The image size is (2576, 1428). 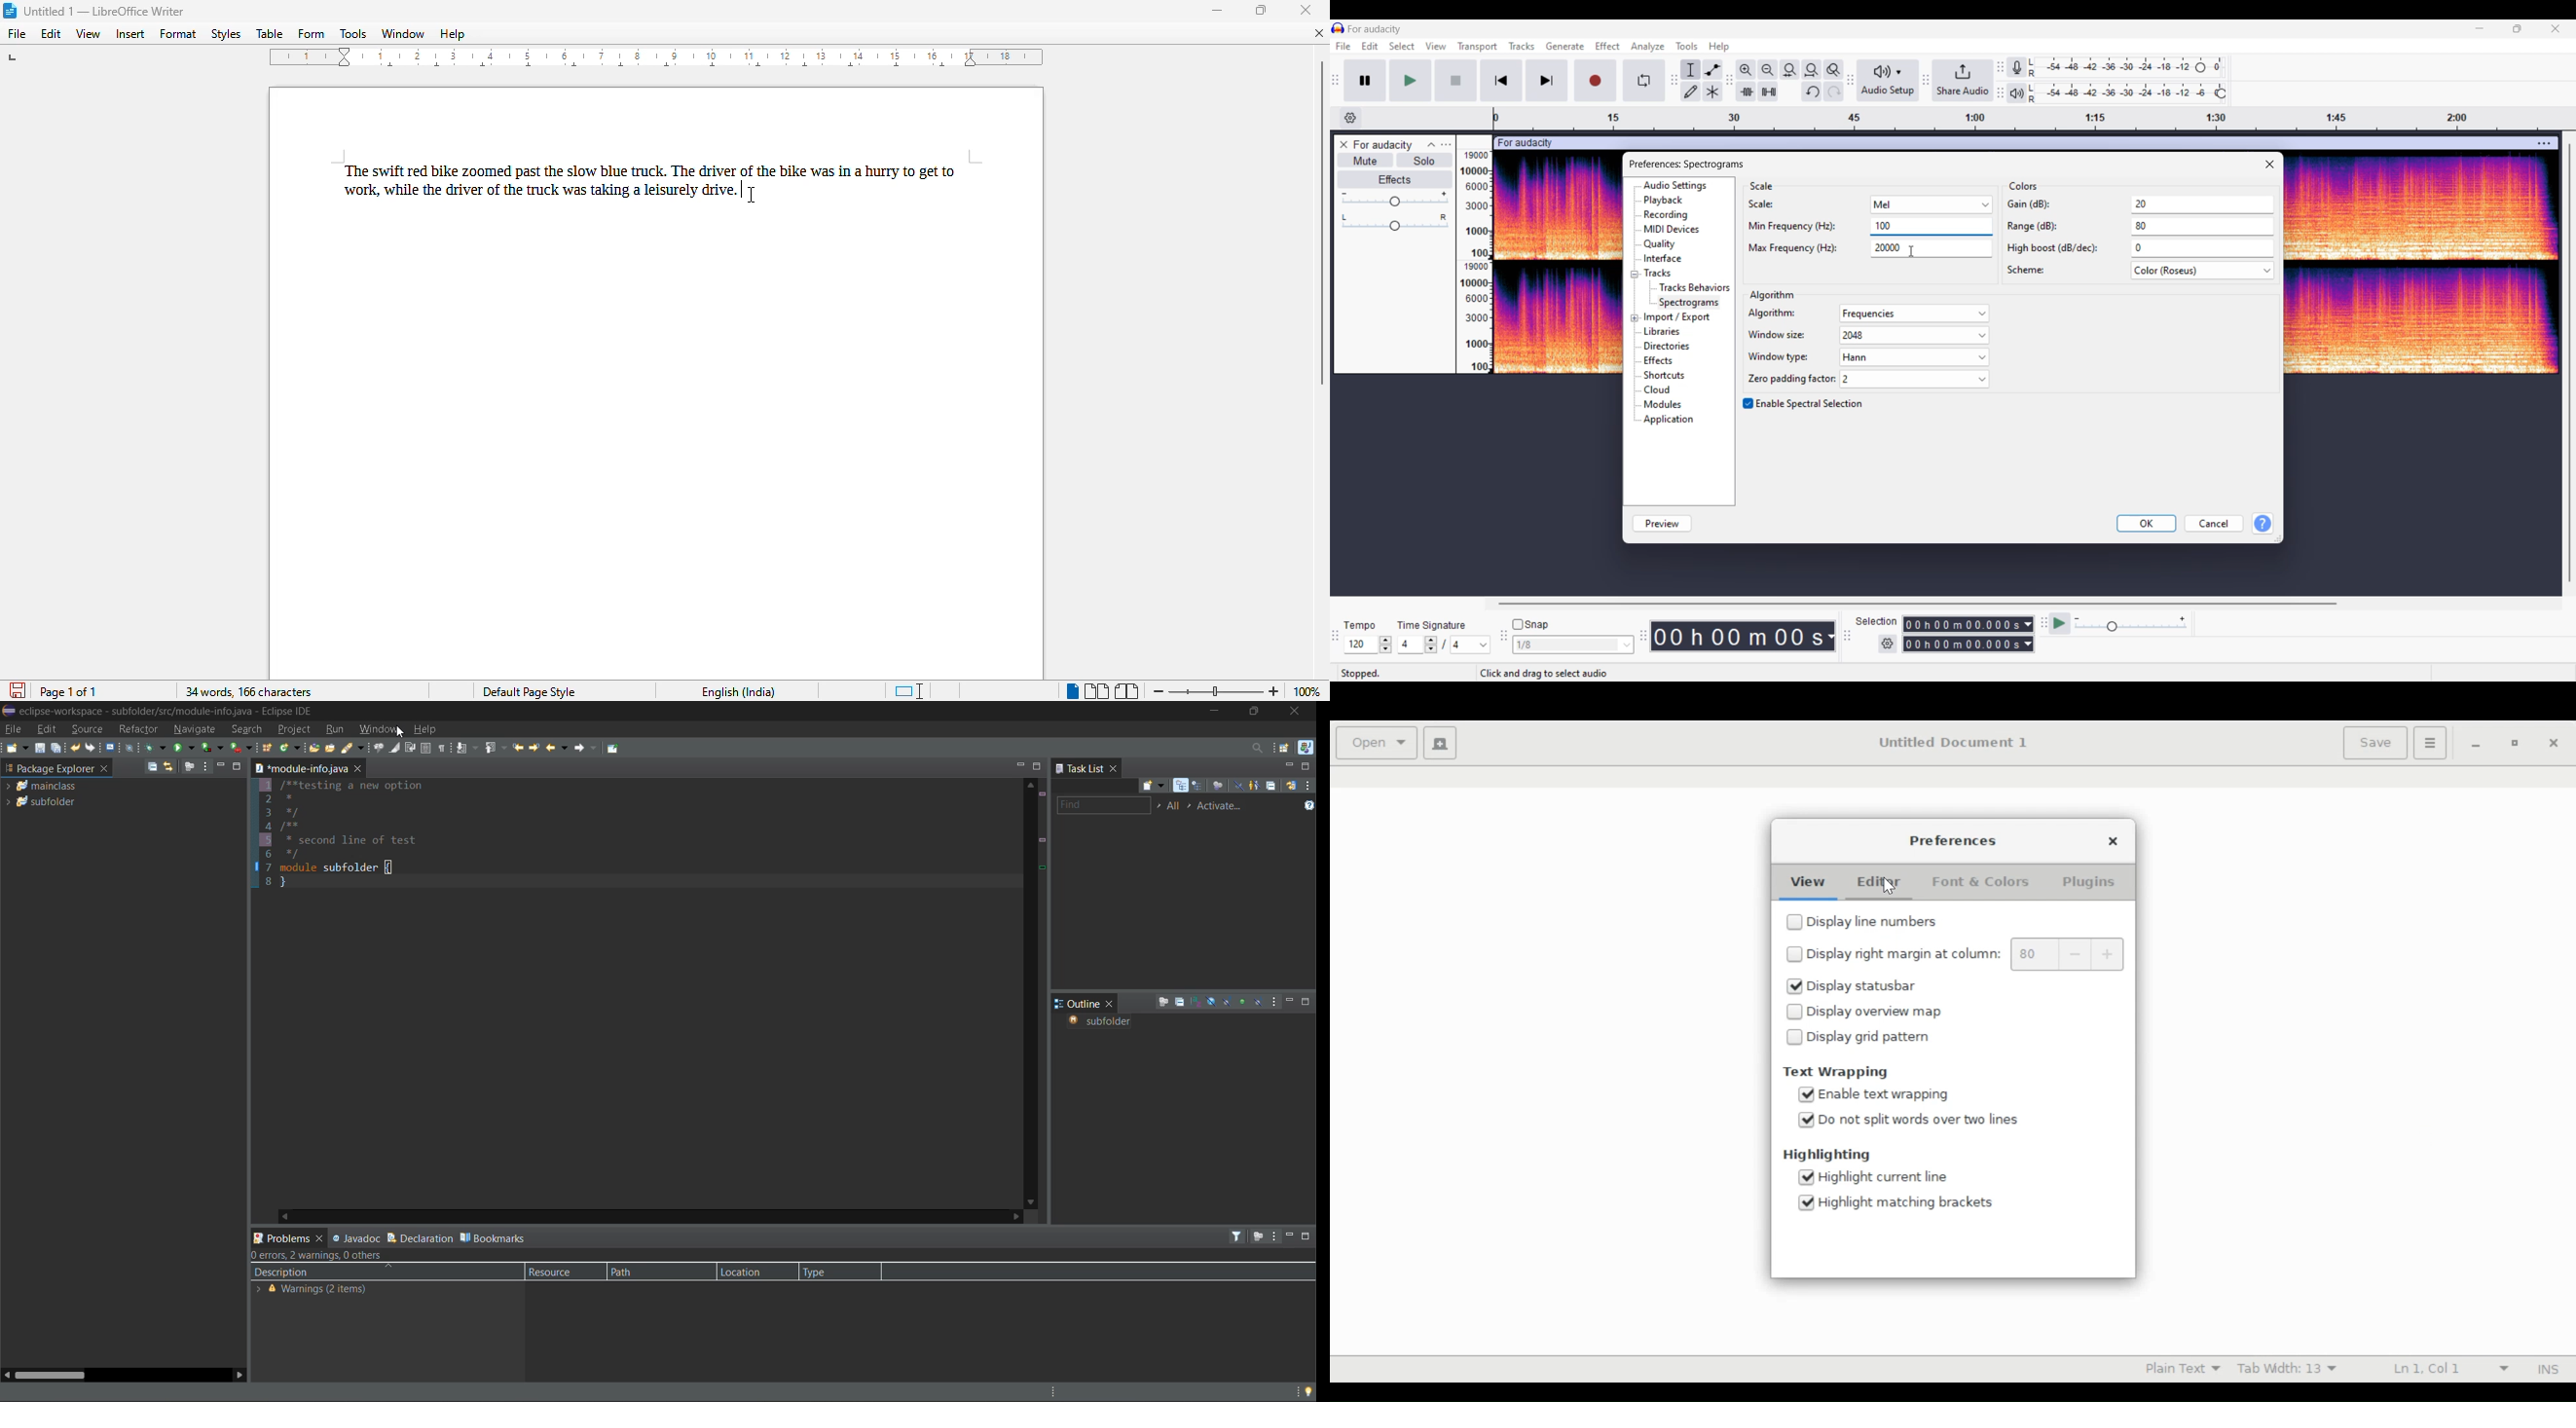 I want to click on Snap toggle, so click(x=1530, y=624).